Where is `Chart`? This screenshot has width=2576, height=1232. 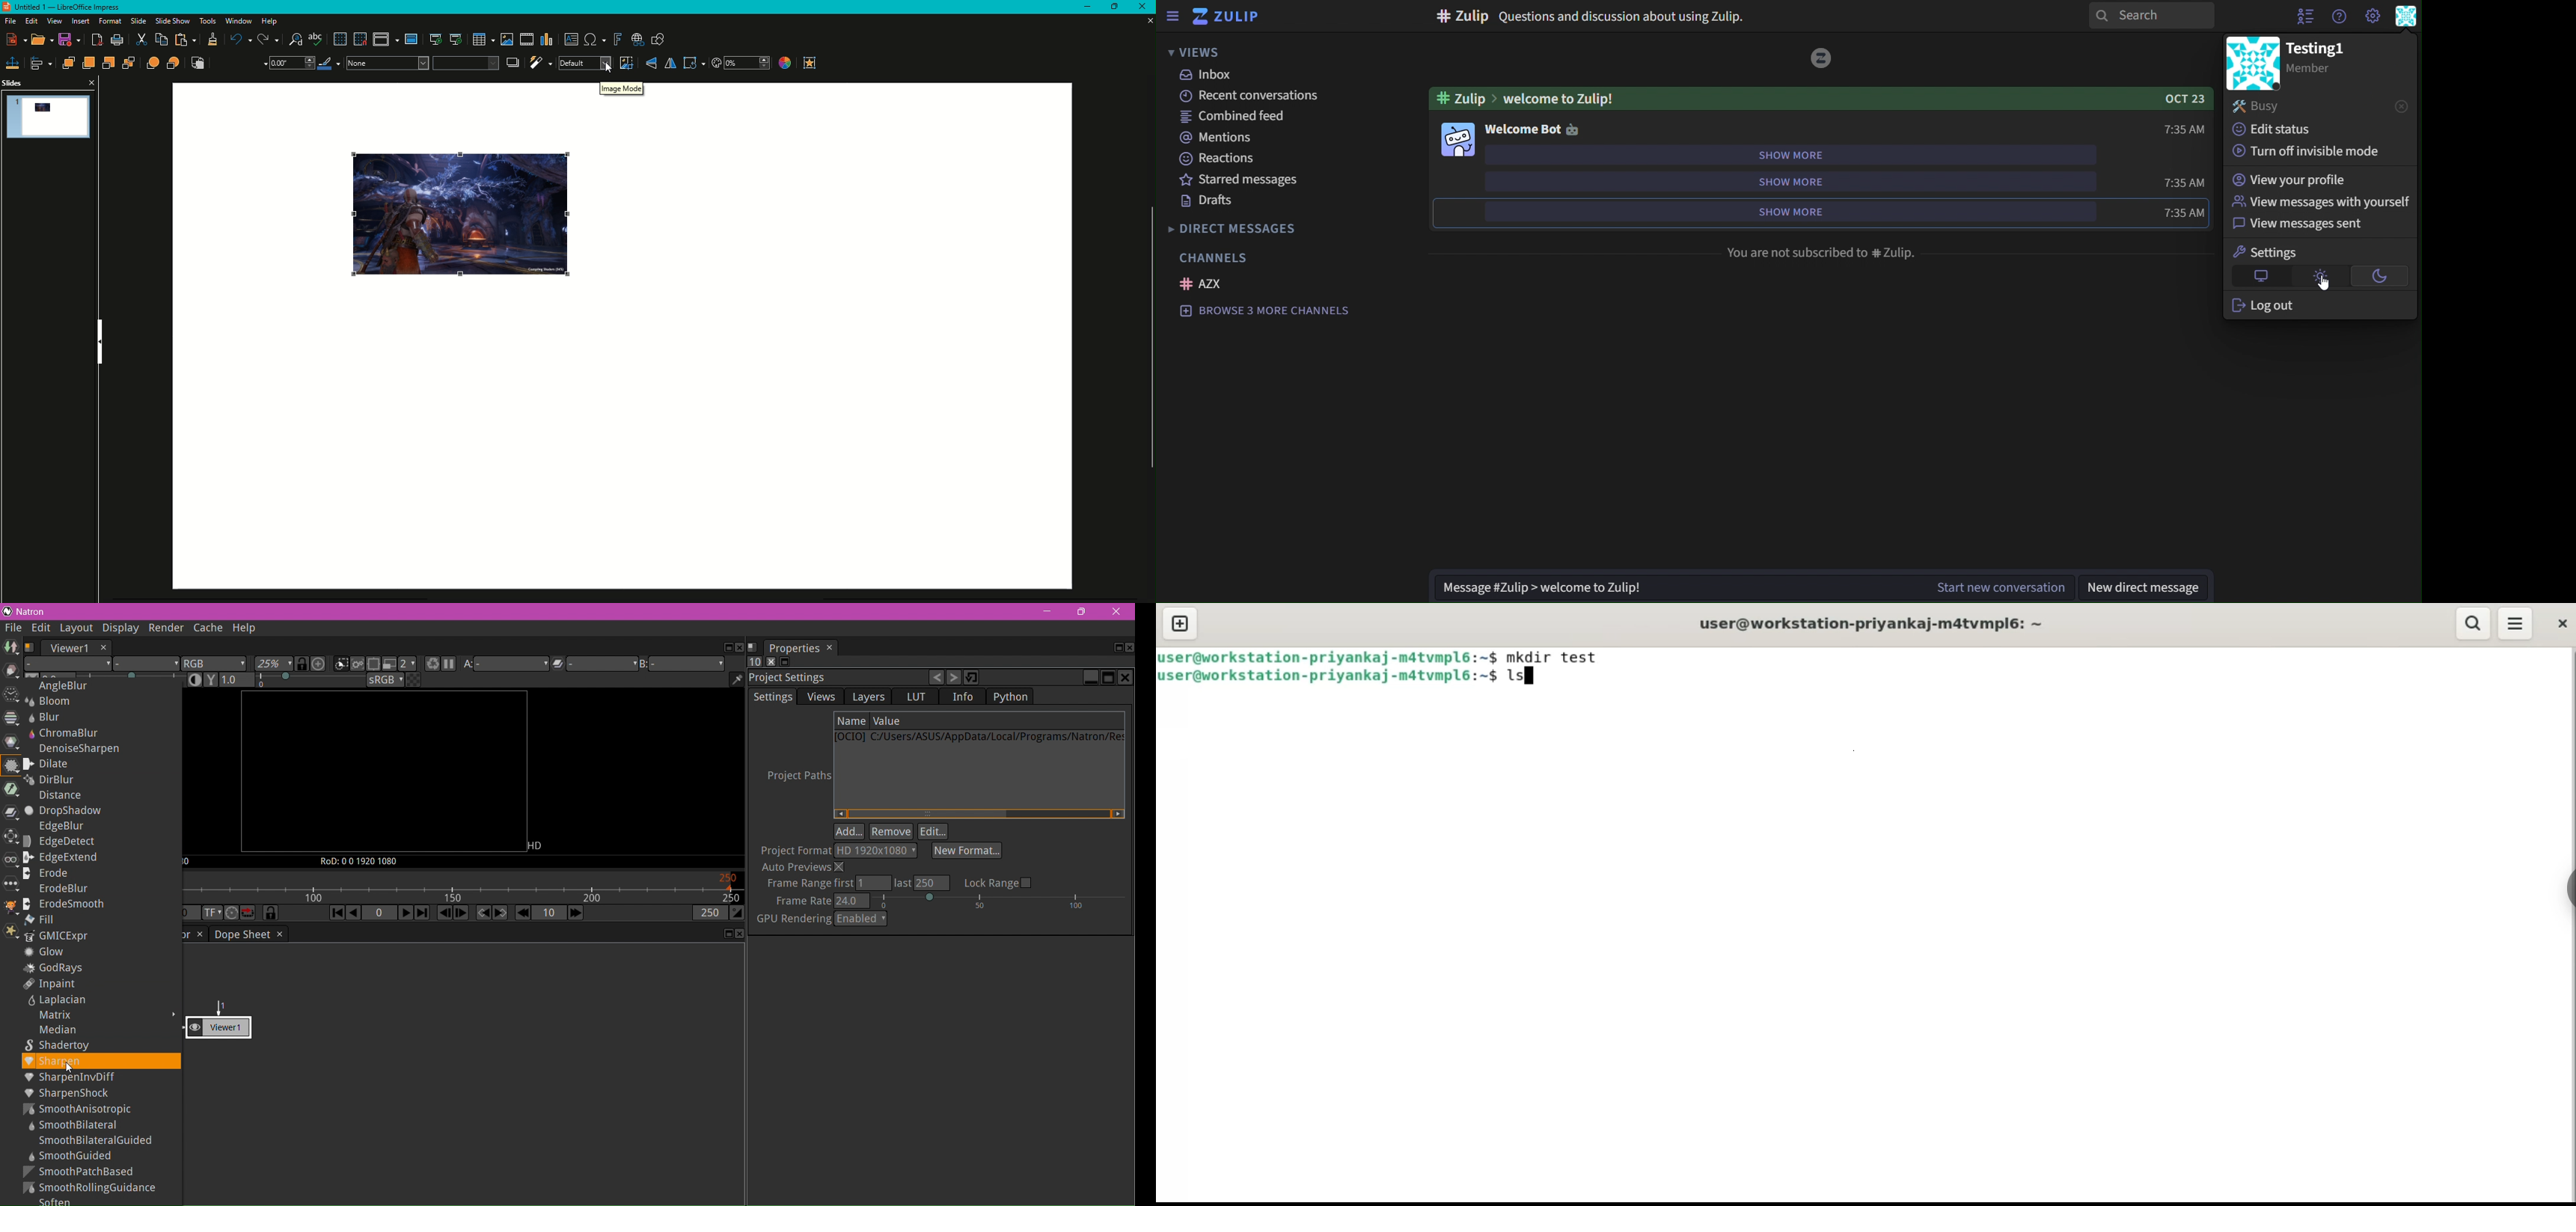 Chart is located at coordinates (548, 40).